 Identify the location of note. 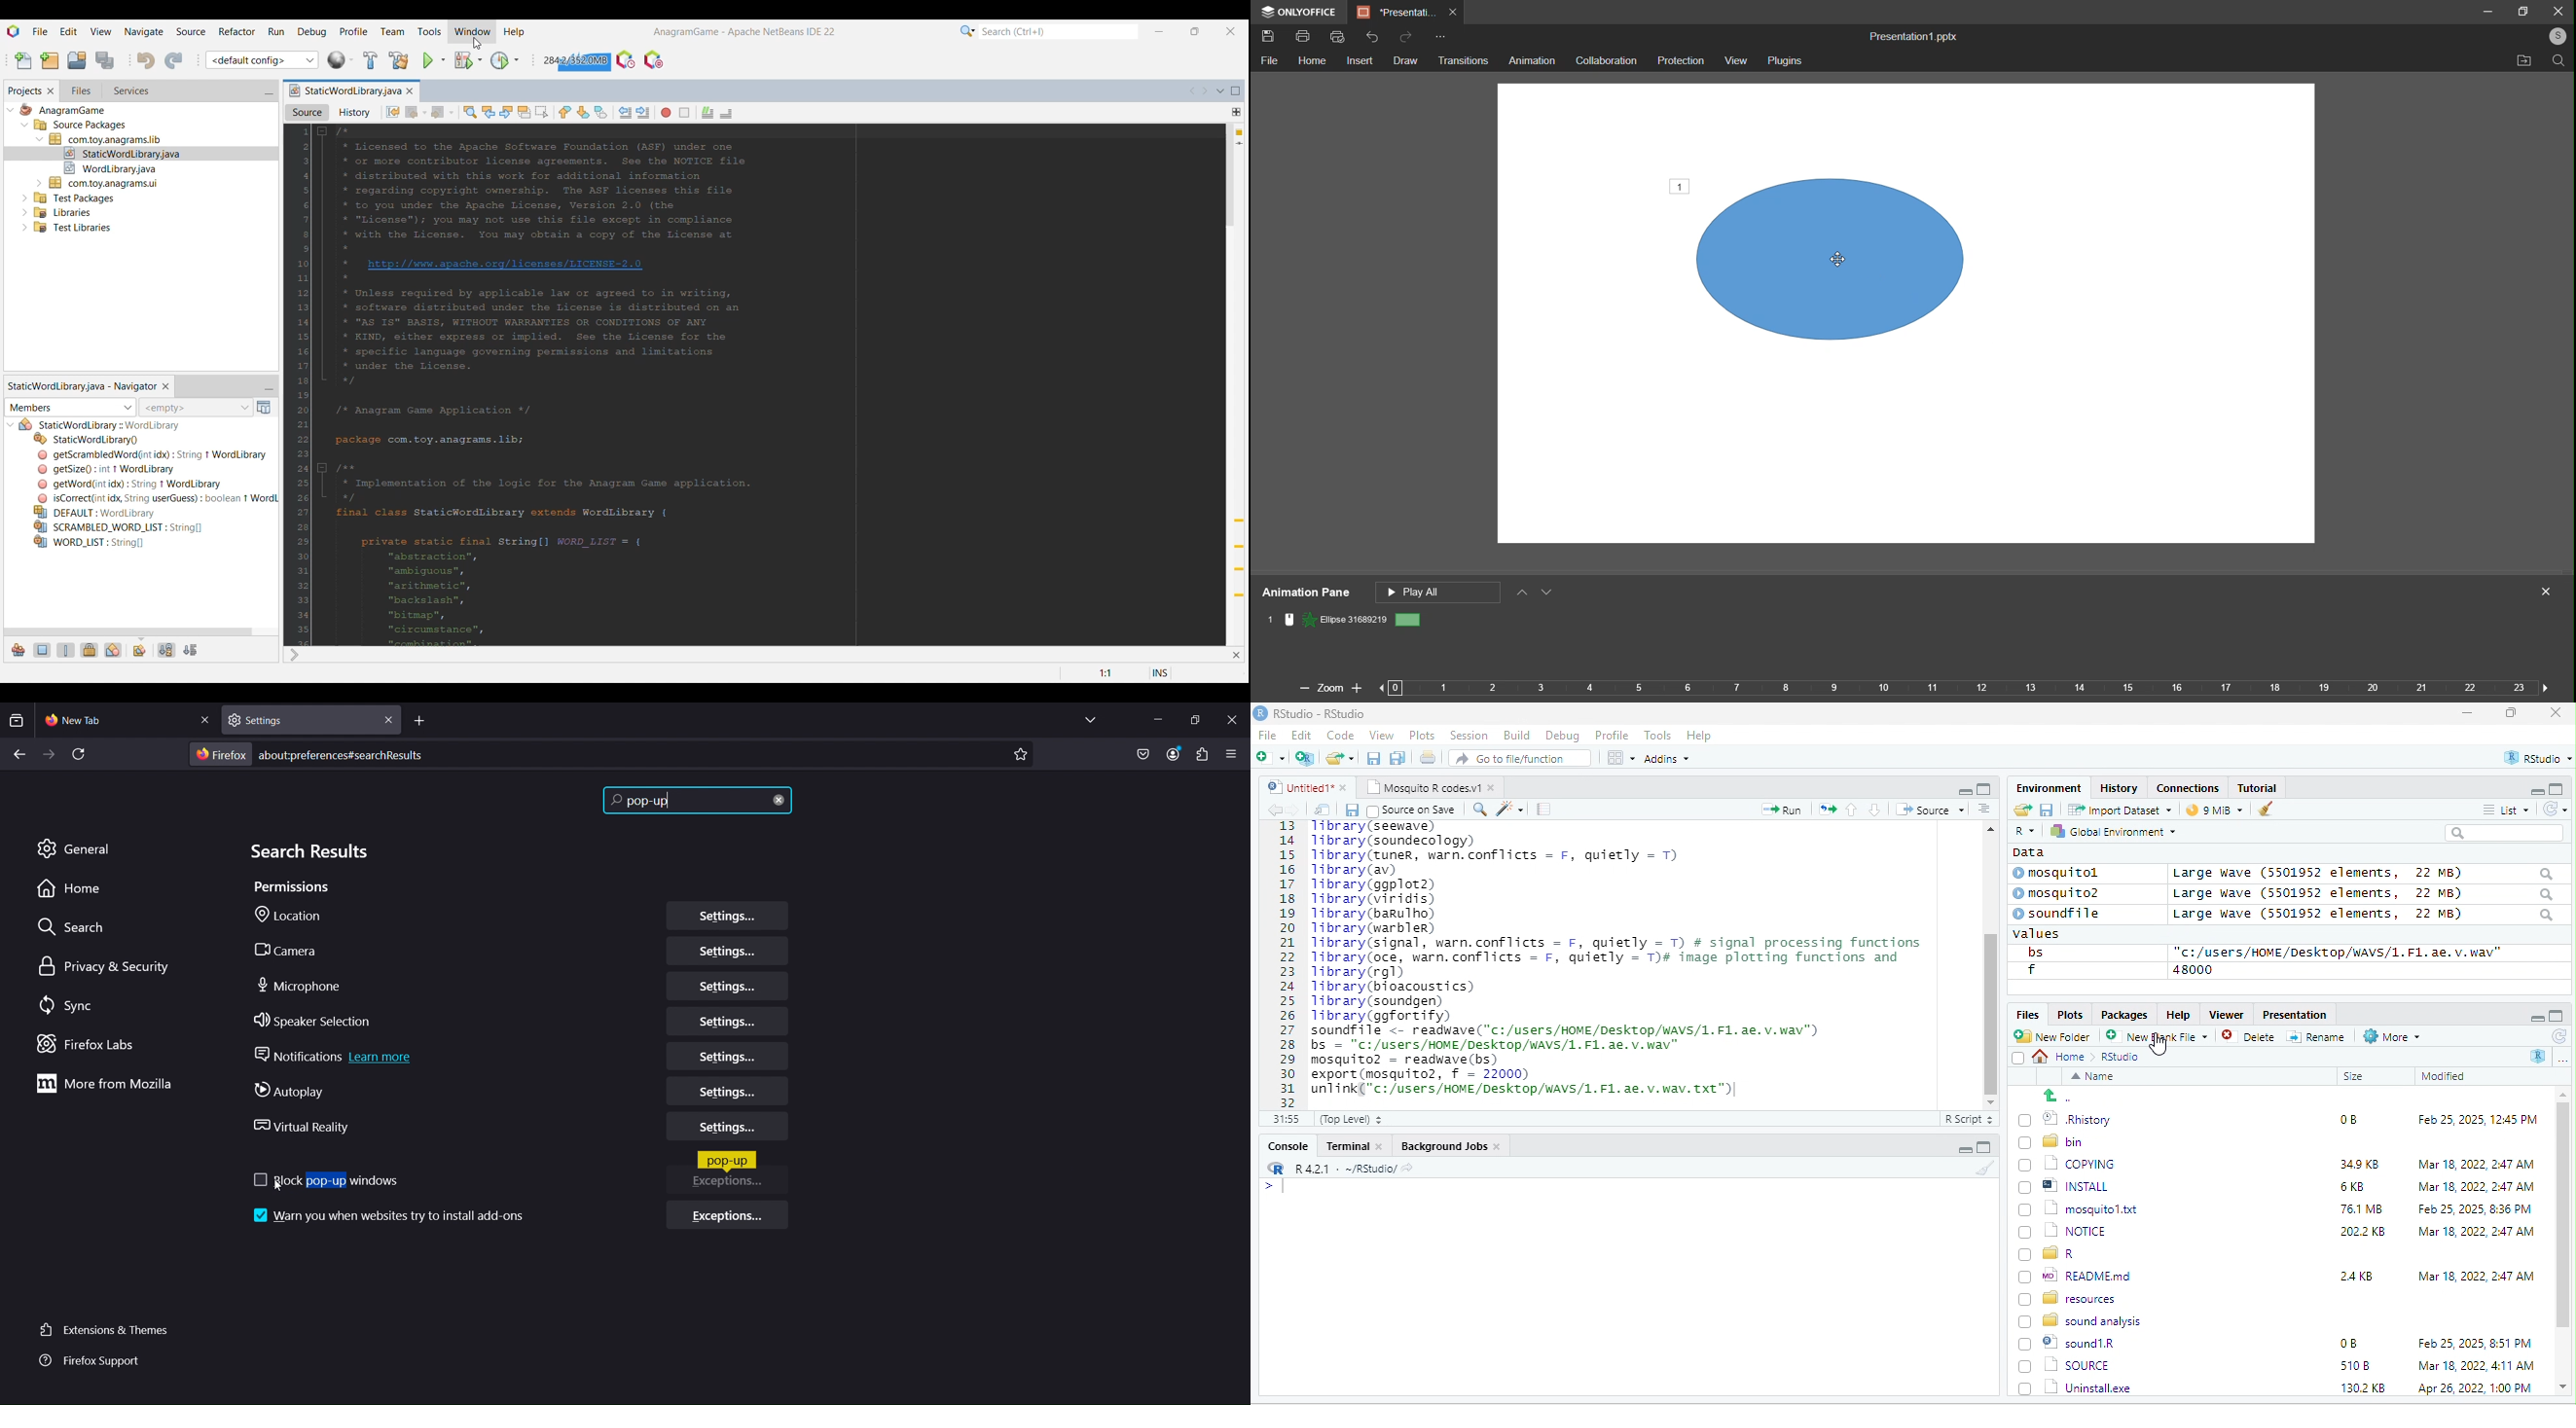
(1544, 809).